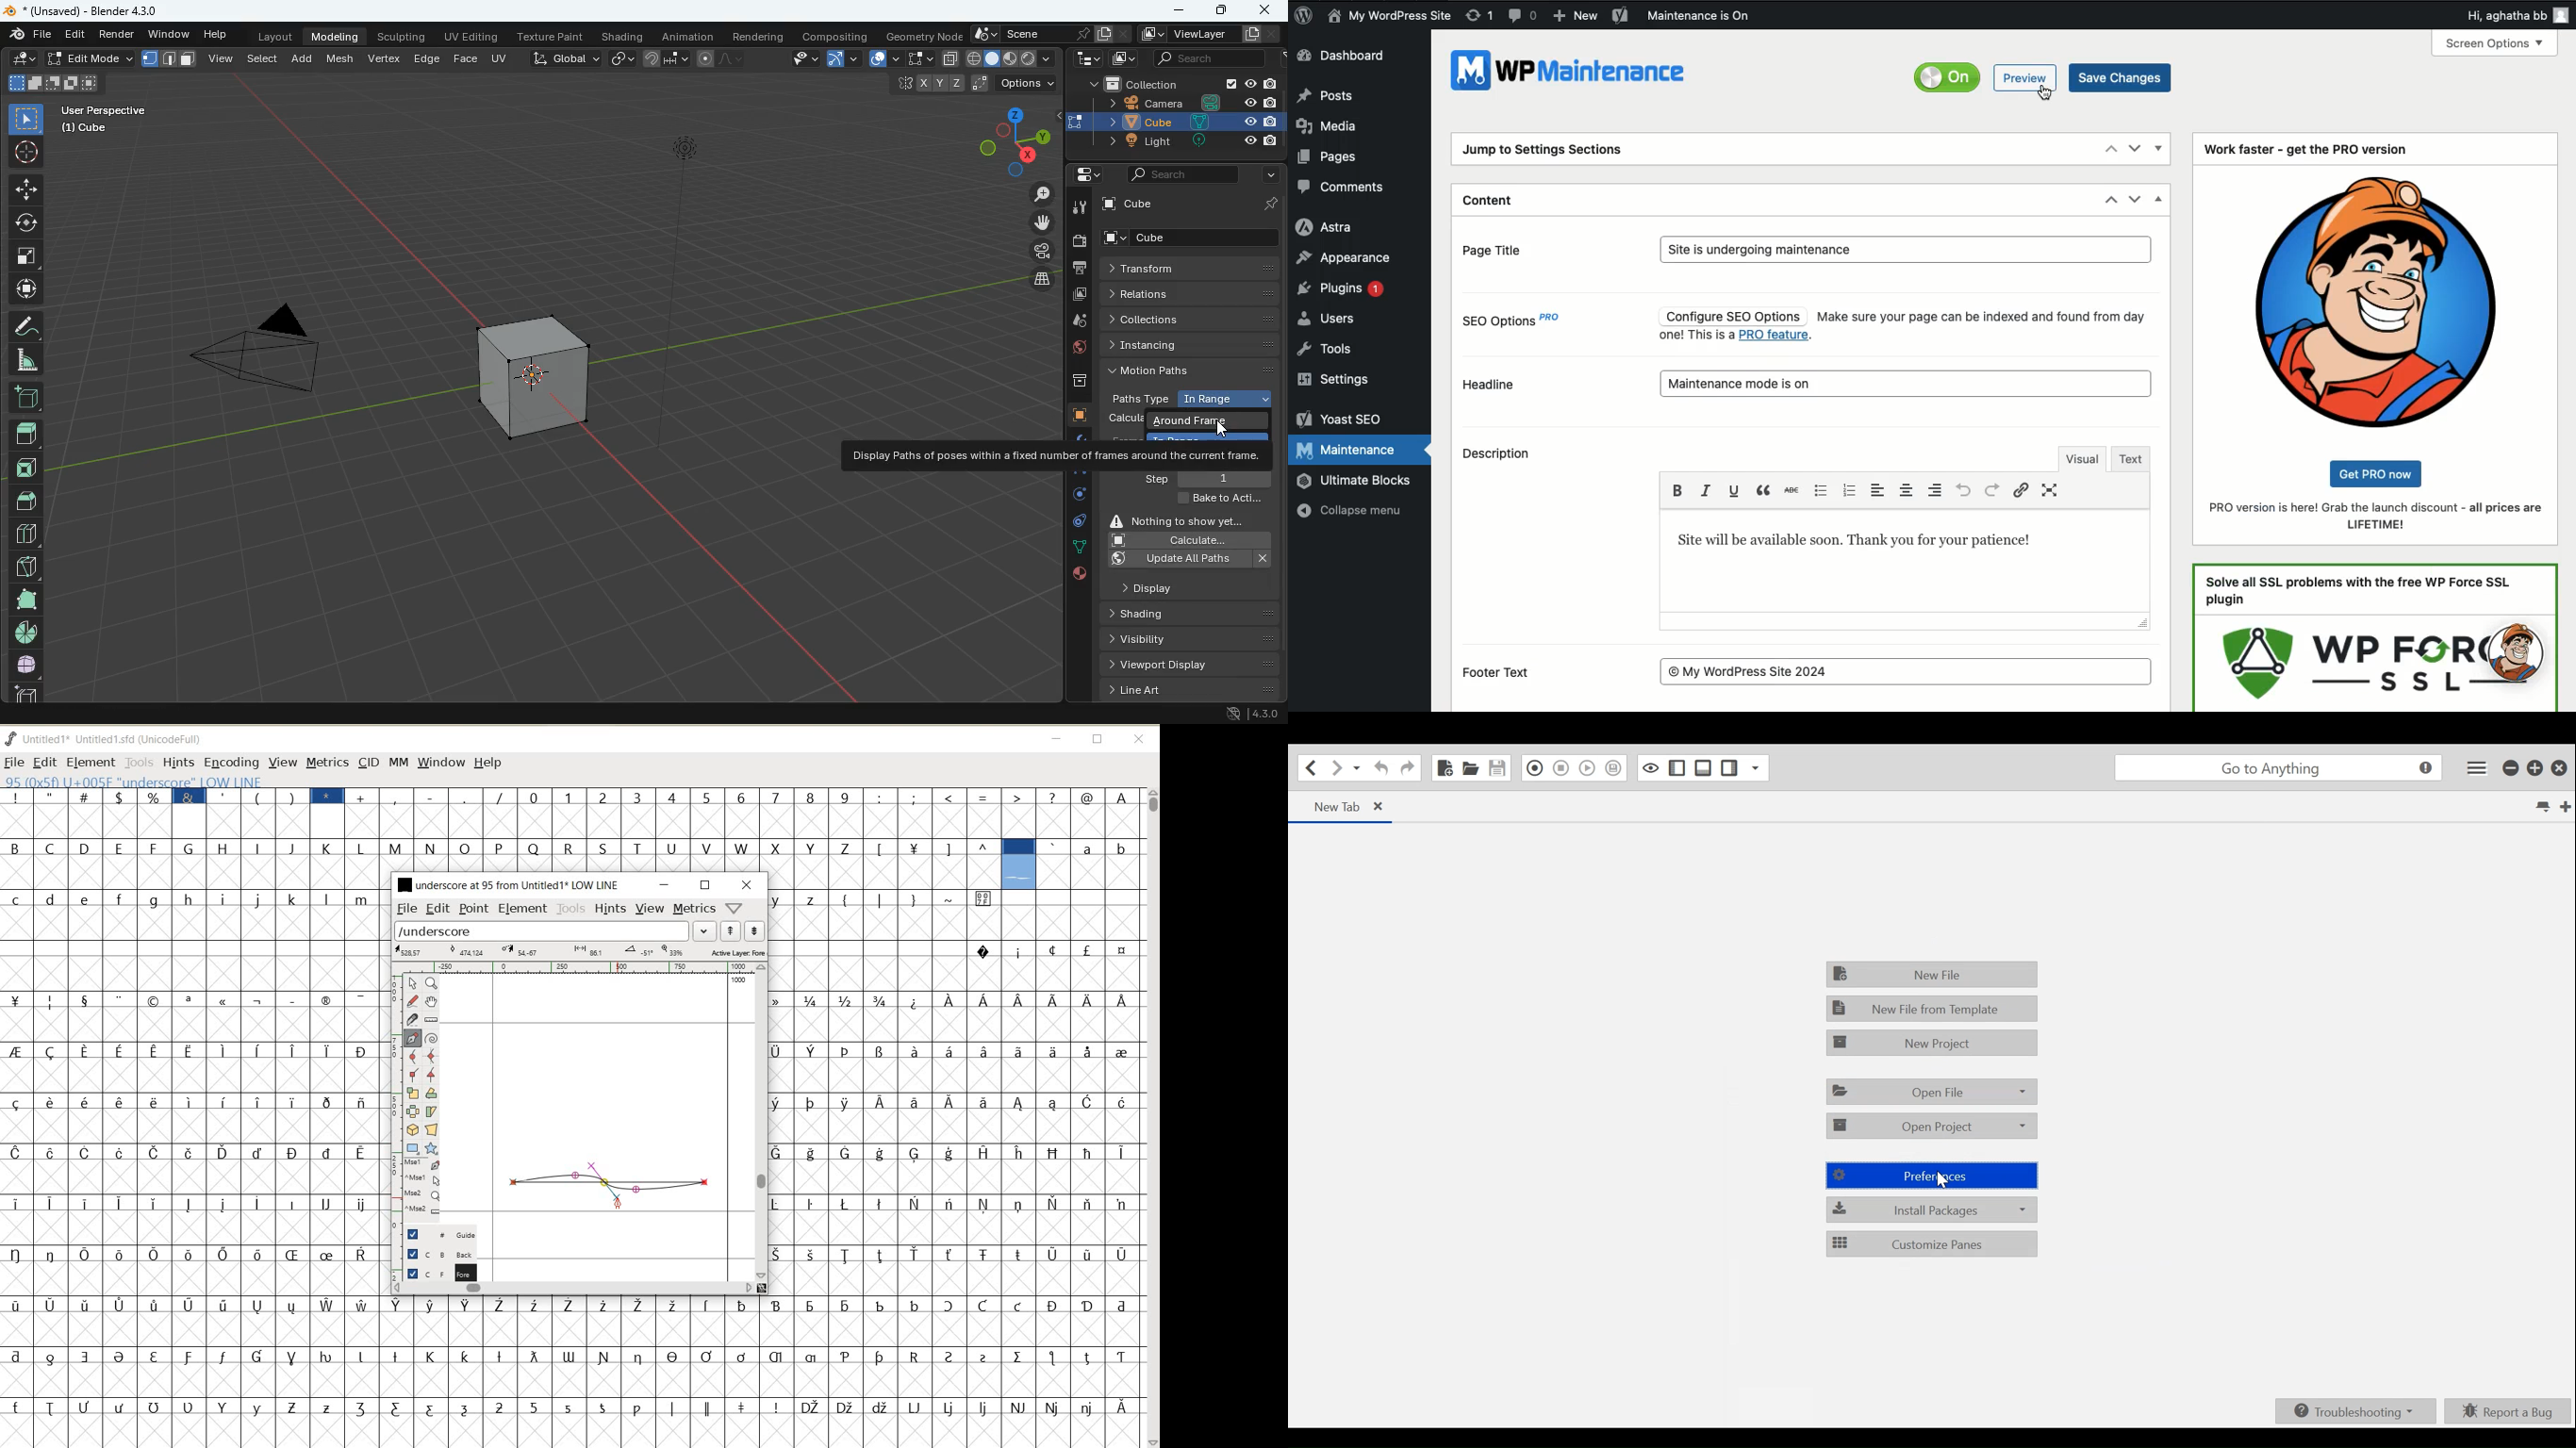 This screenshot has width=2576, height=1456. I want to click on around frame, so click(1197, 421).